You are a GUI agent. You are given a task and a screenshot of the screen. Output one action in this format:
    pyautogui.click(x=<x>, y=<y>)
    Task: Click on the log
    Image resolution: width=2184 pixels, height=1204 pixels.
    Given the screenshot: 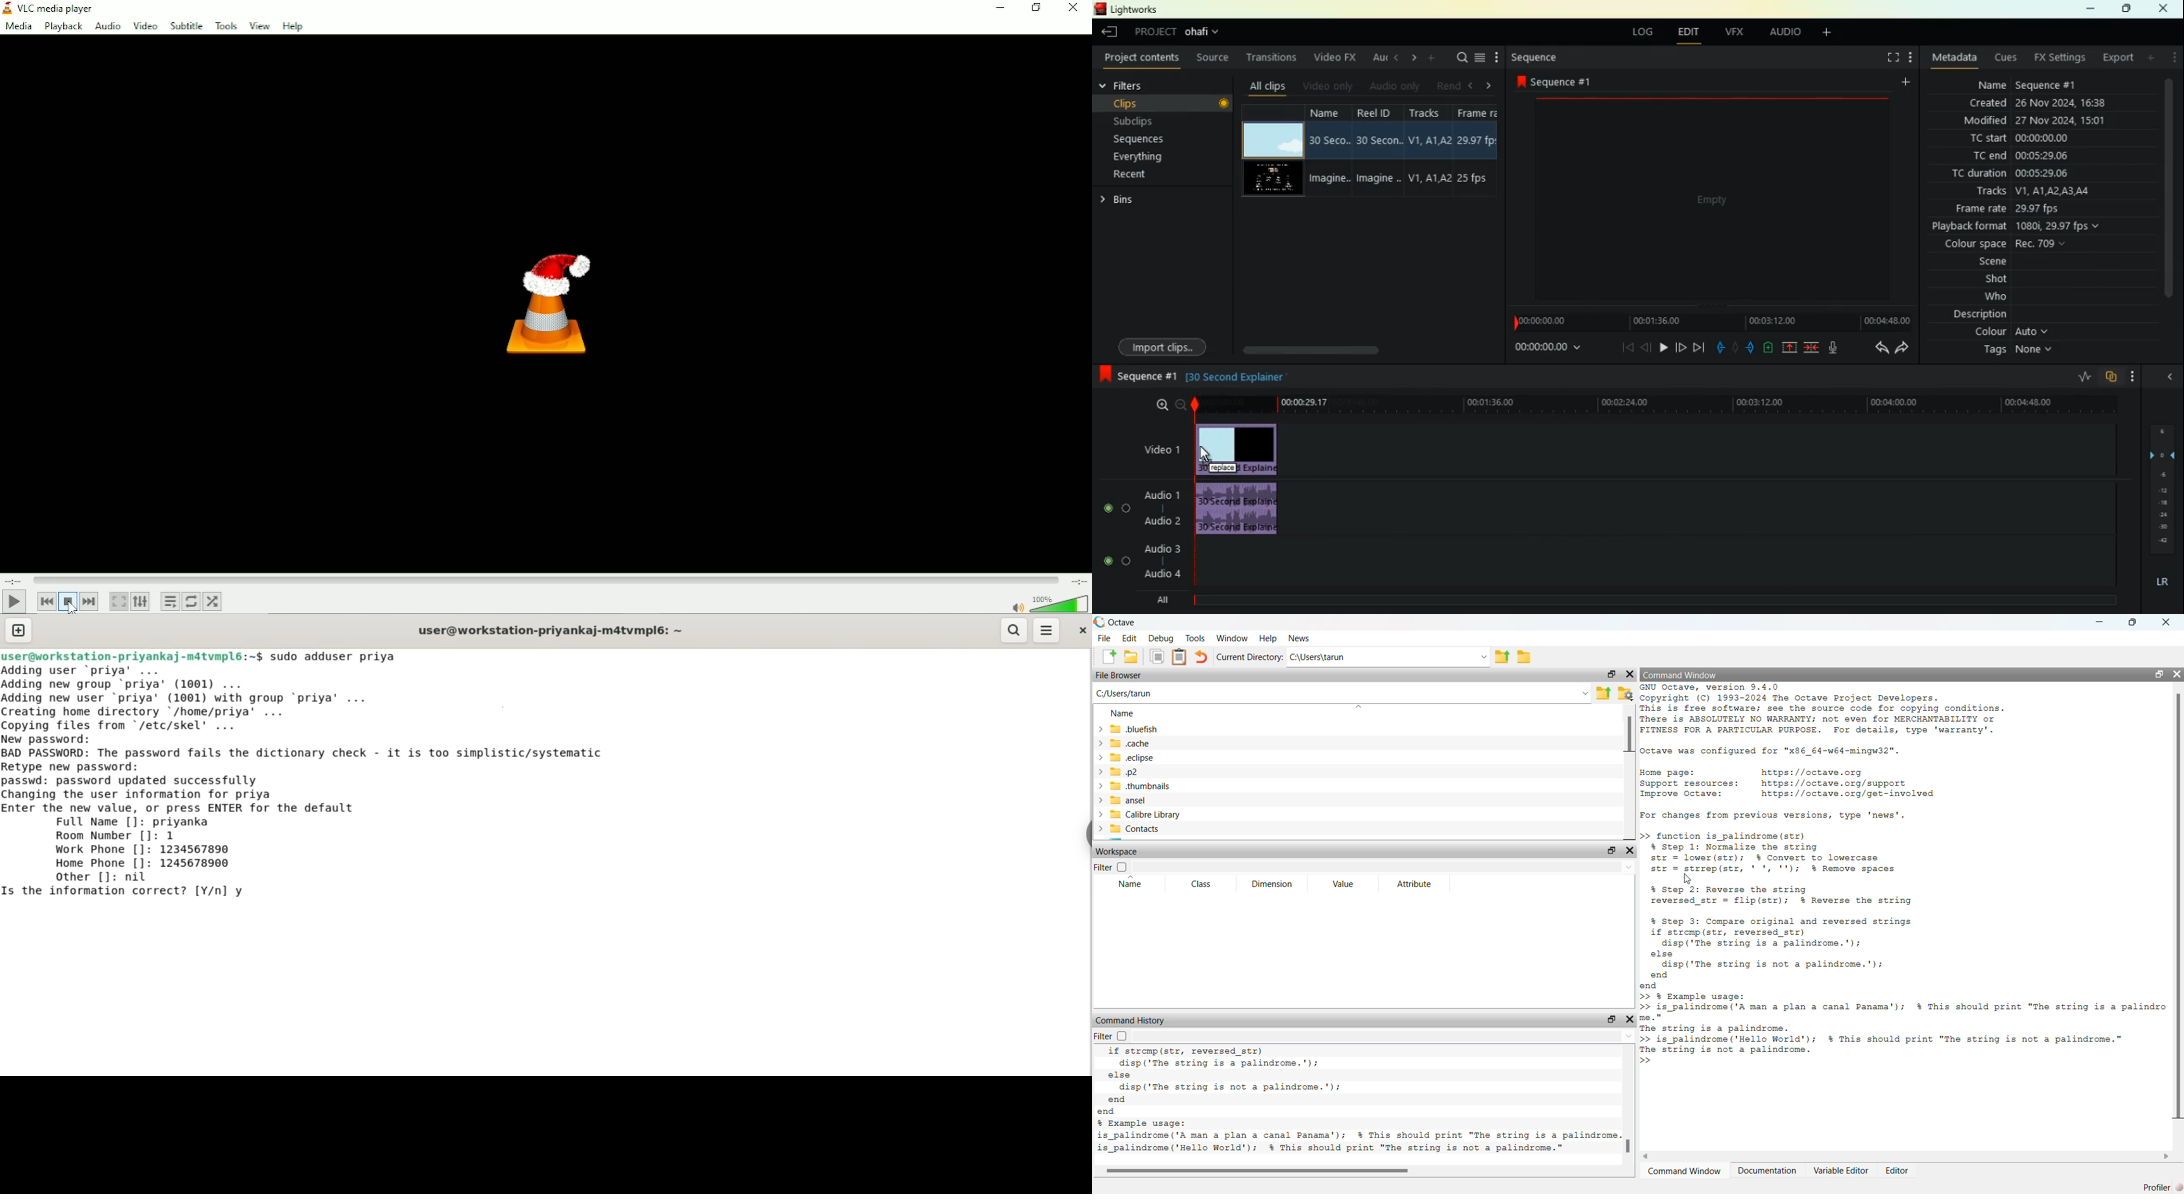 What is the action you would take?
    pyautogui.click(x=1639, y=32)
    